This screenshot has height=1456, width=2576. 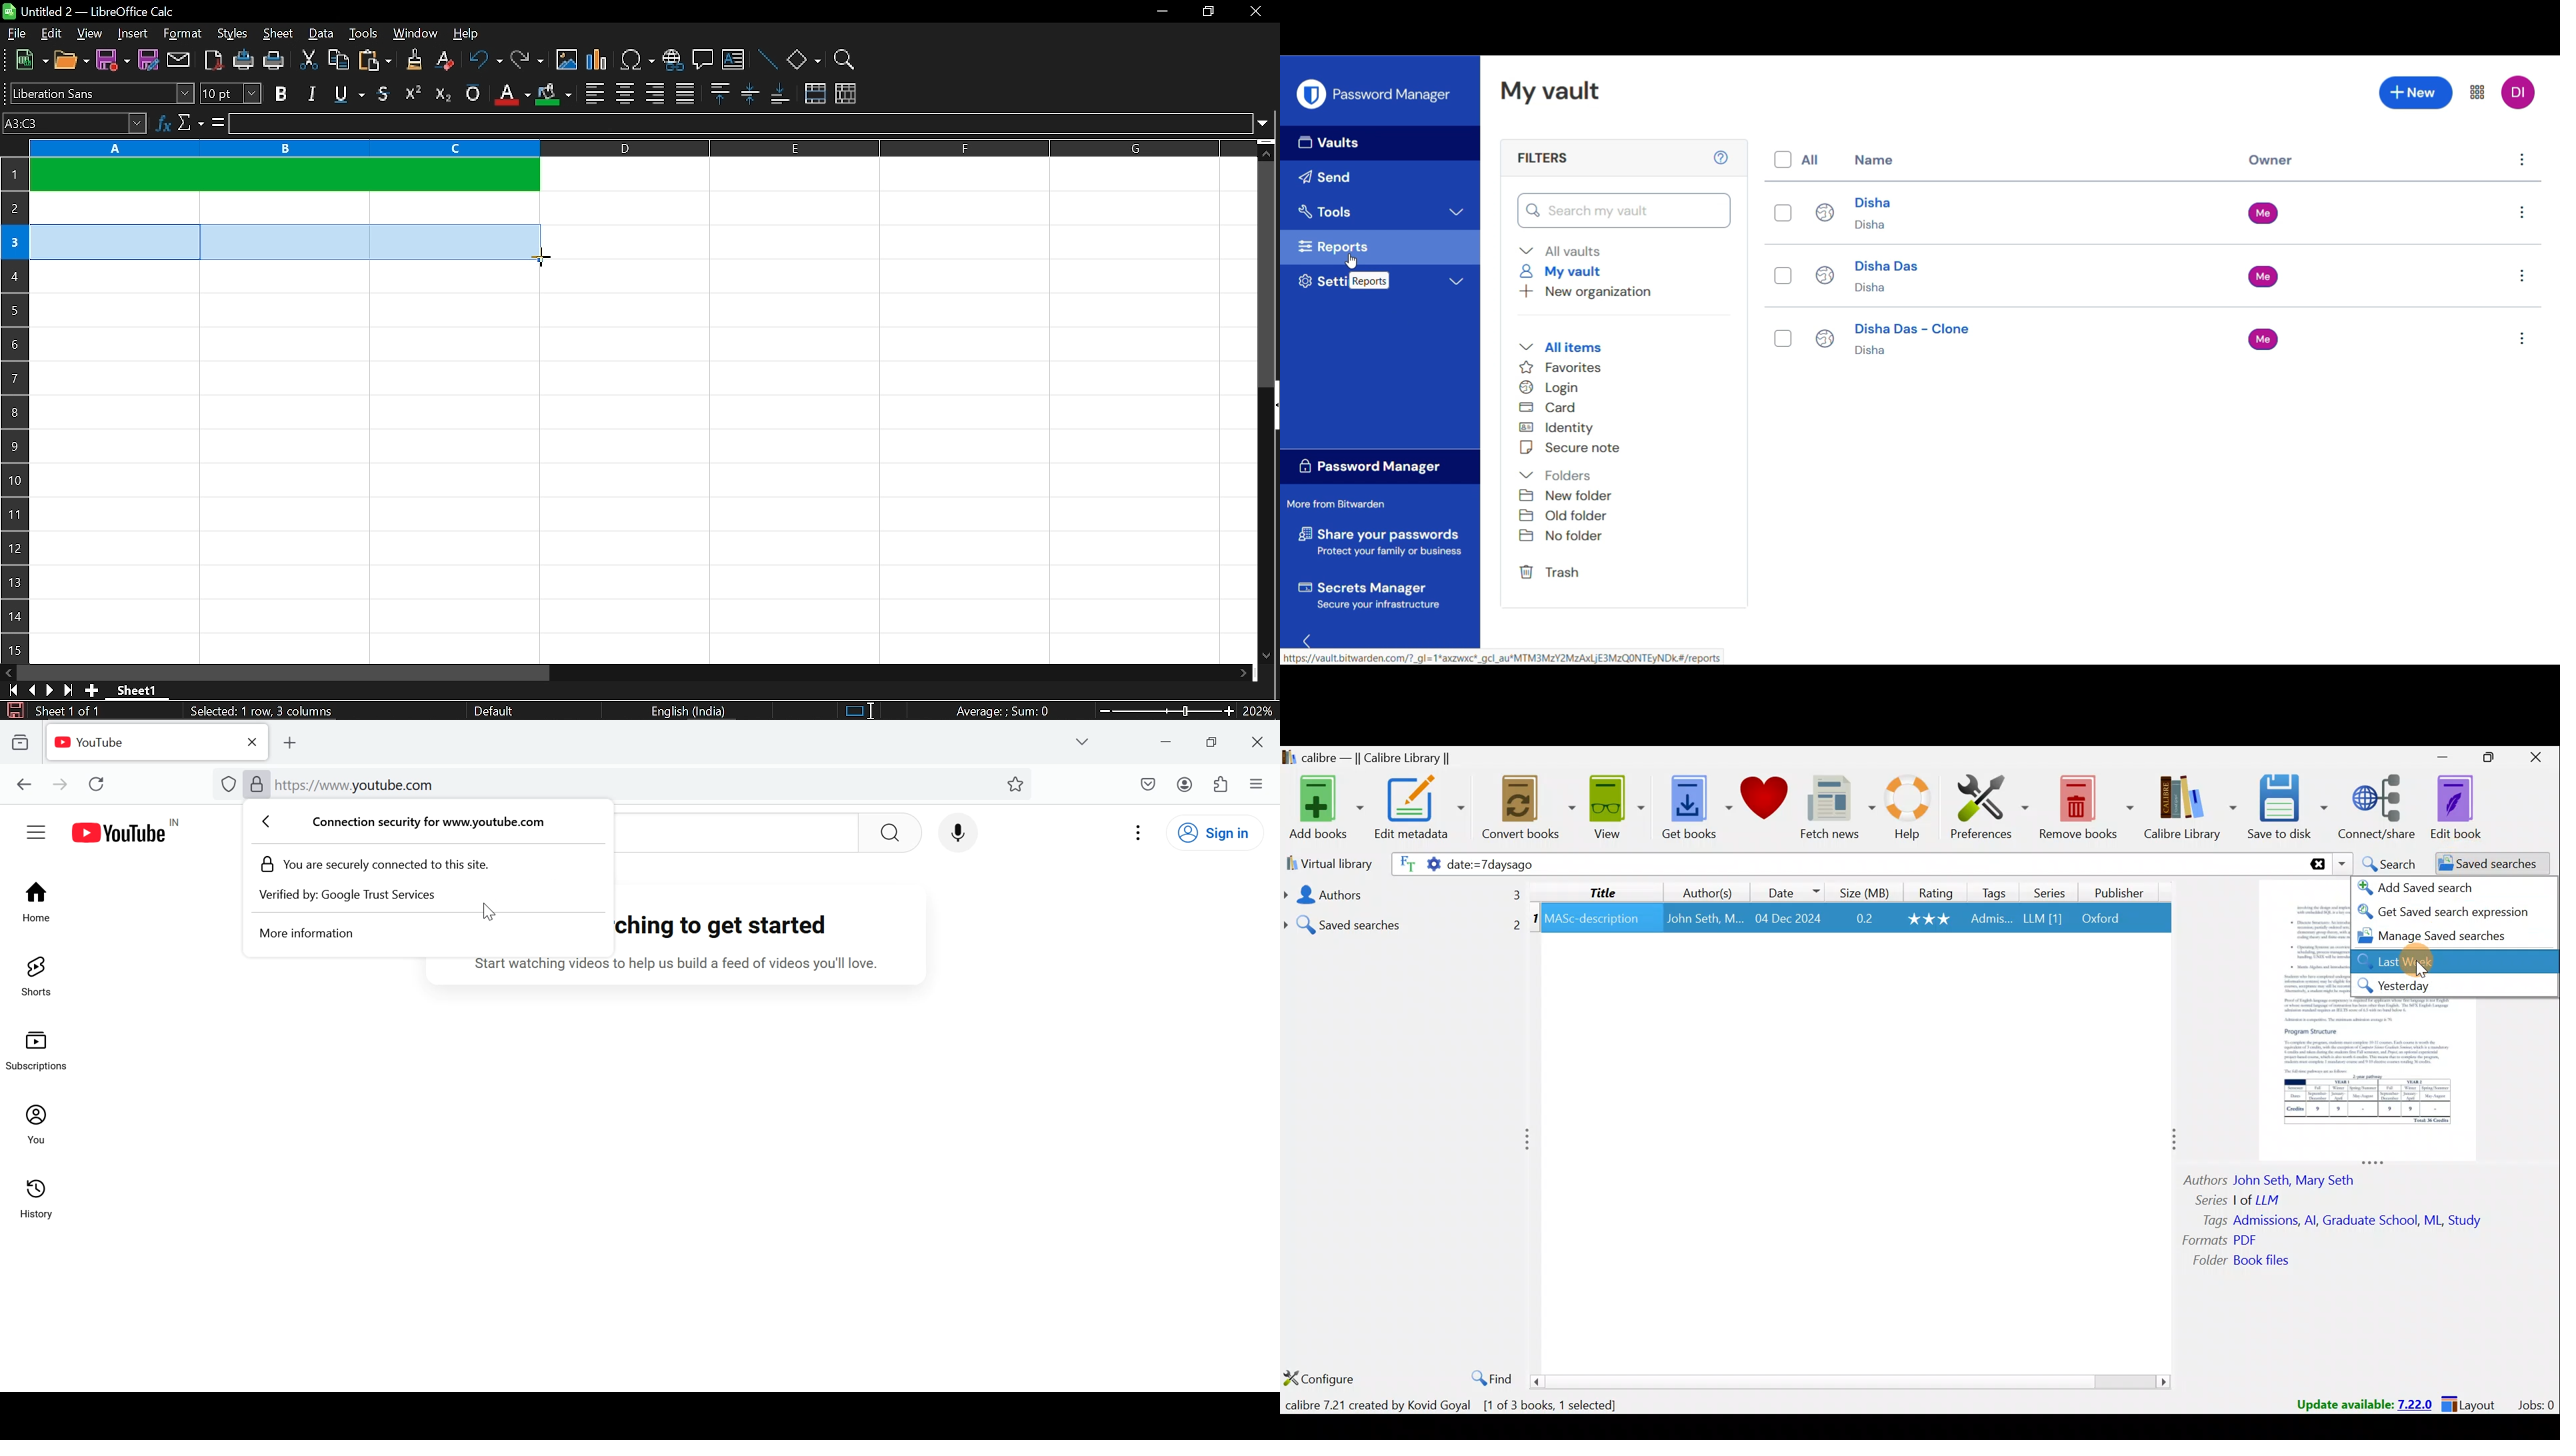 I want to click on You, so click(x=39, y=1124).